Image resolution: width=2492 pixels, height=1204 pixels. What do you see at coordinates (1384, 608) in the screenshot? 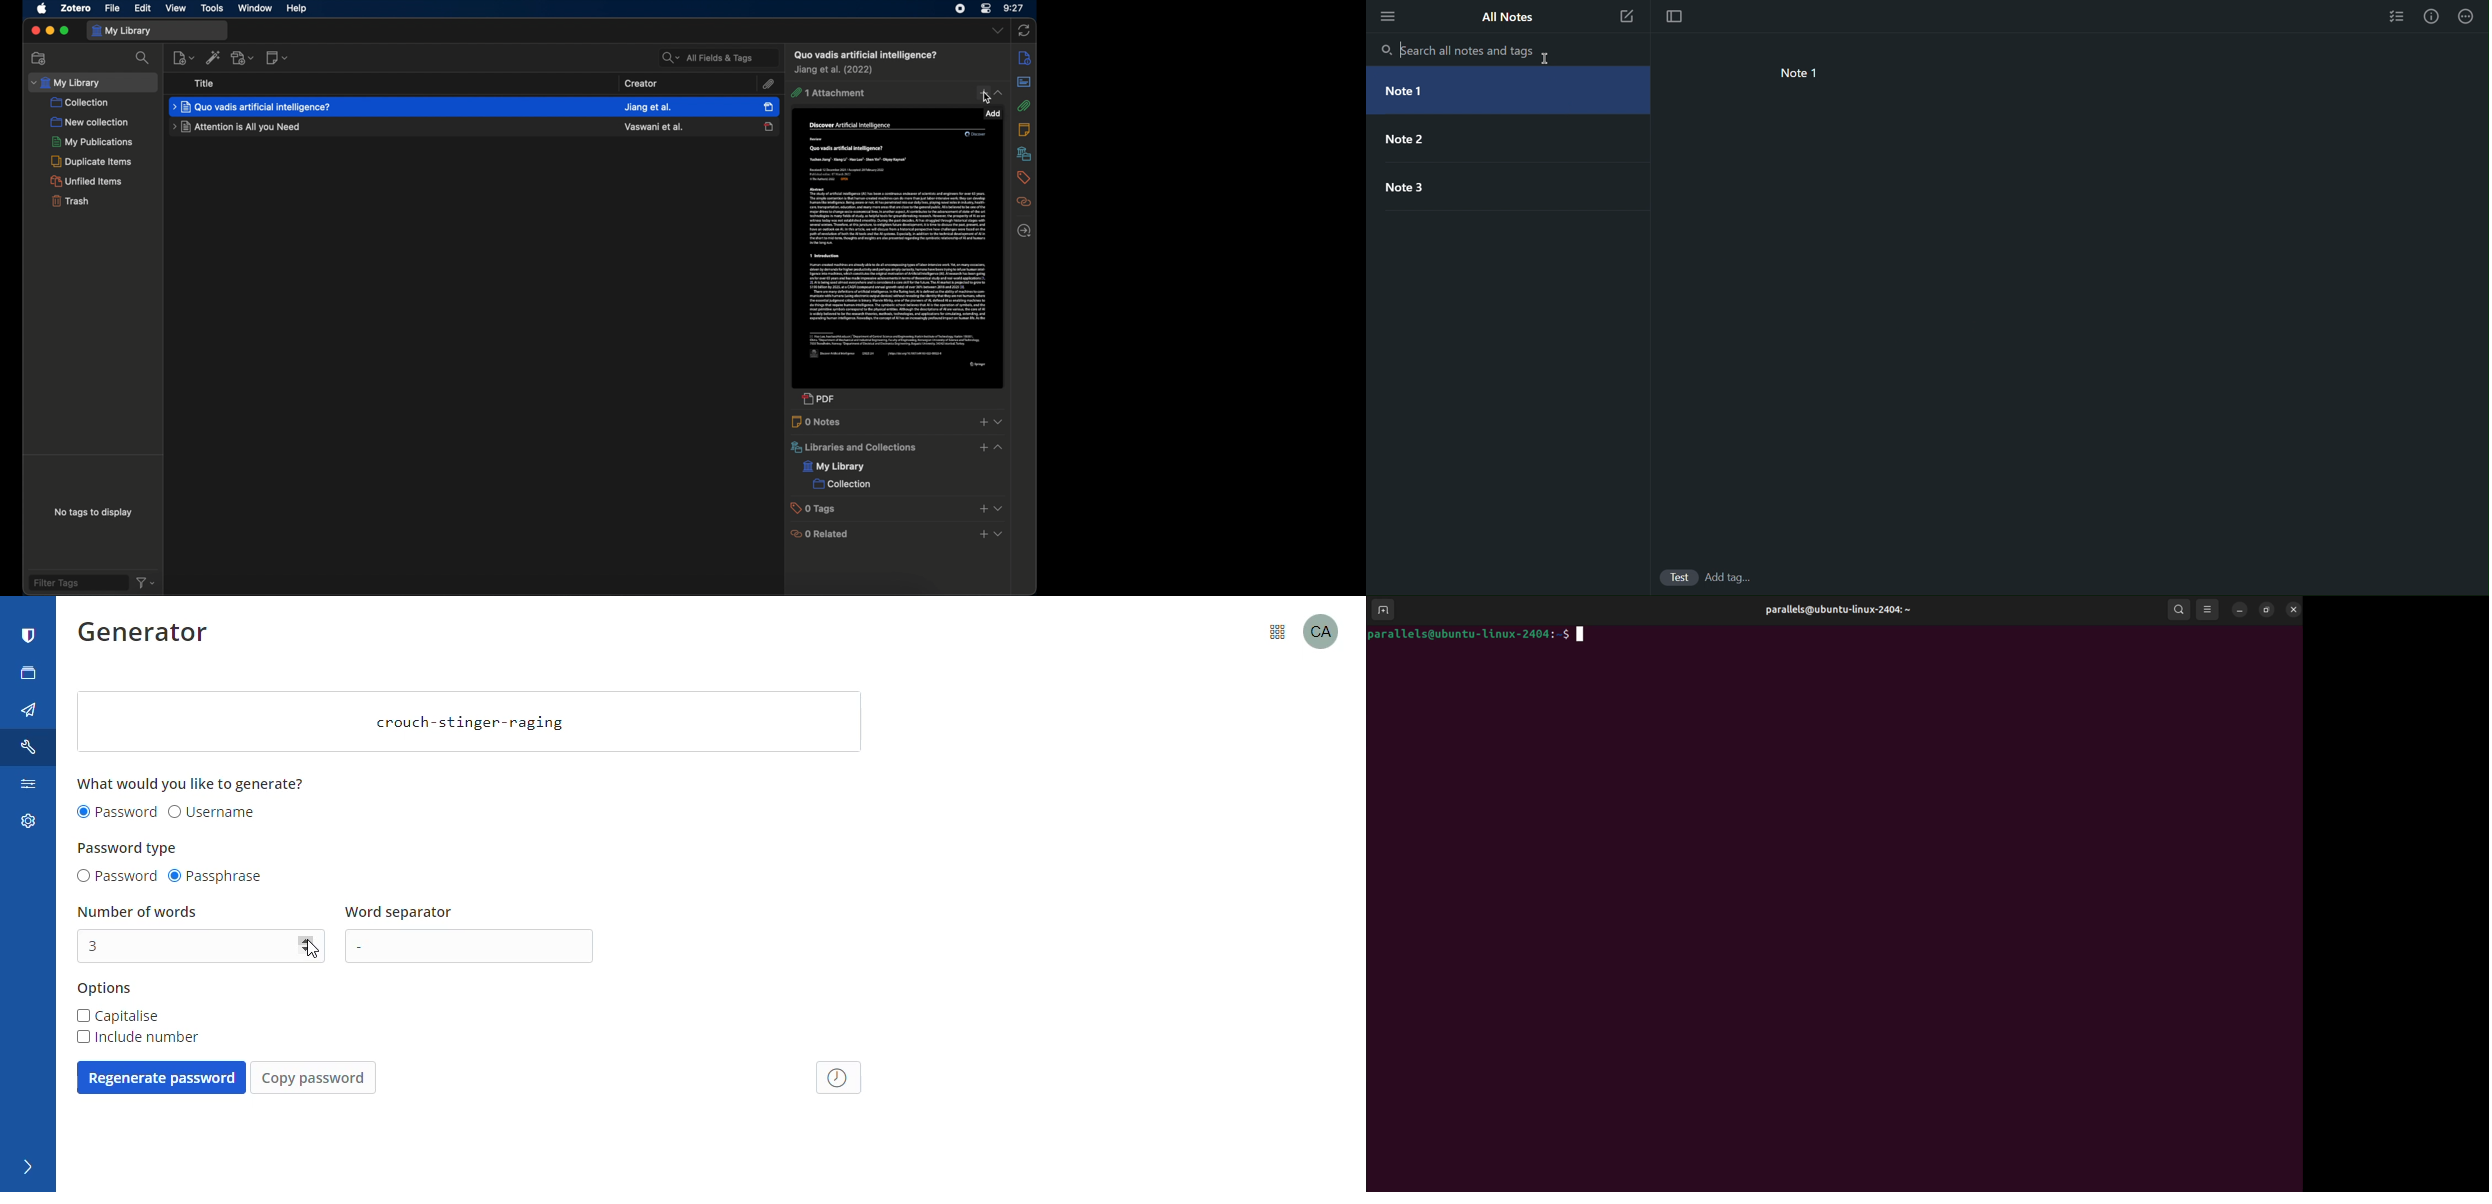
I see `add terminal` at bounding box center [1384, 608].